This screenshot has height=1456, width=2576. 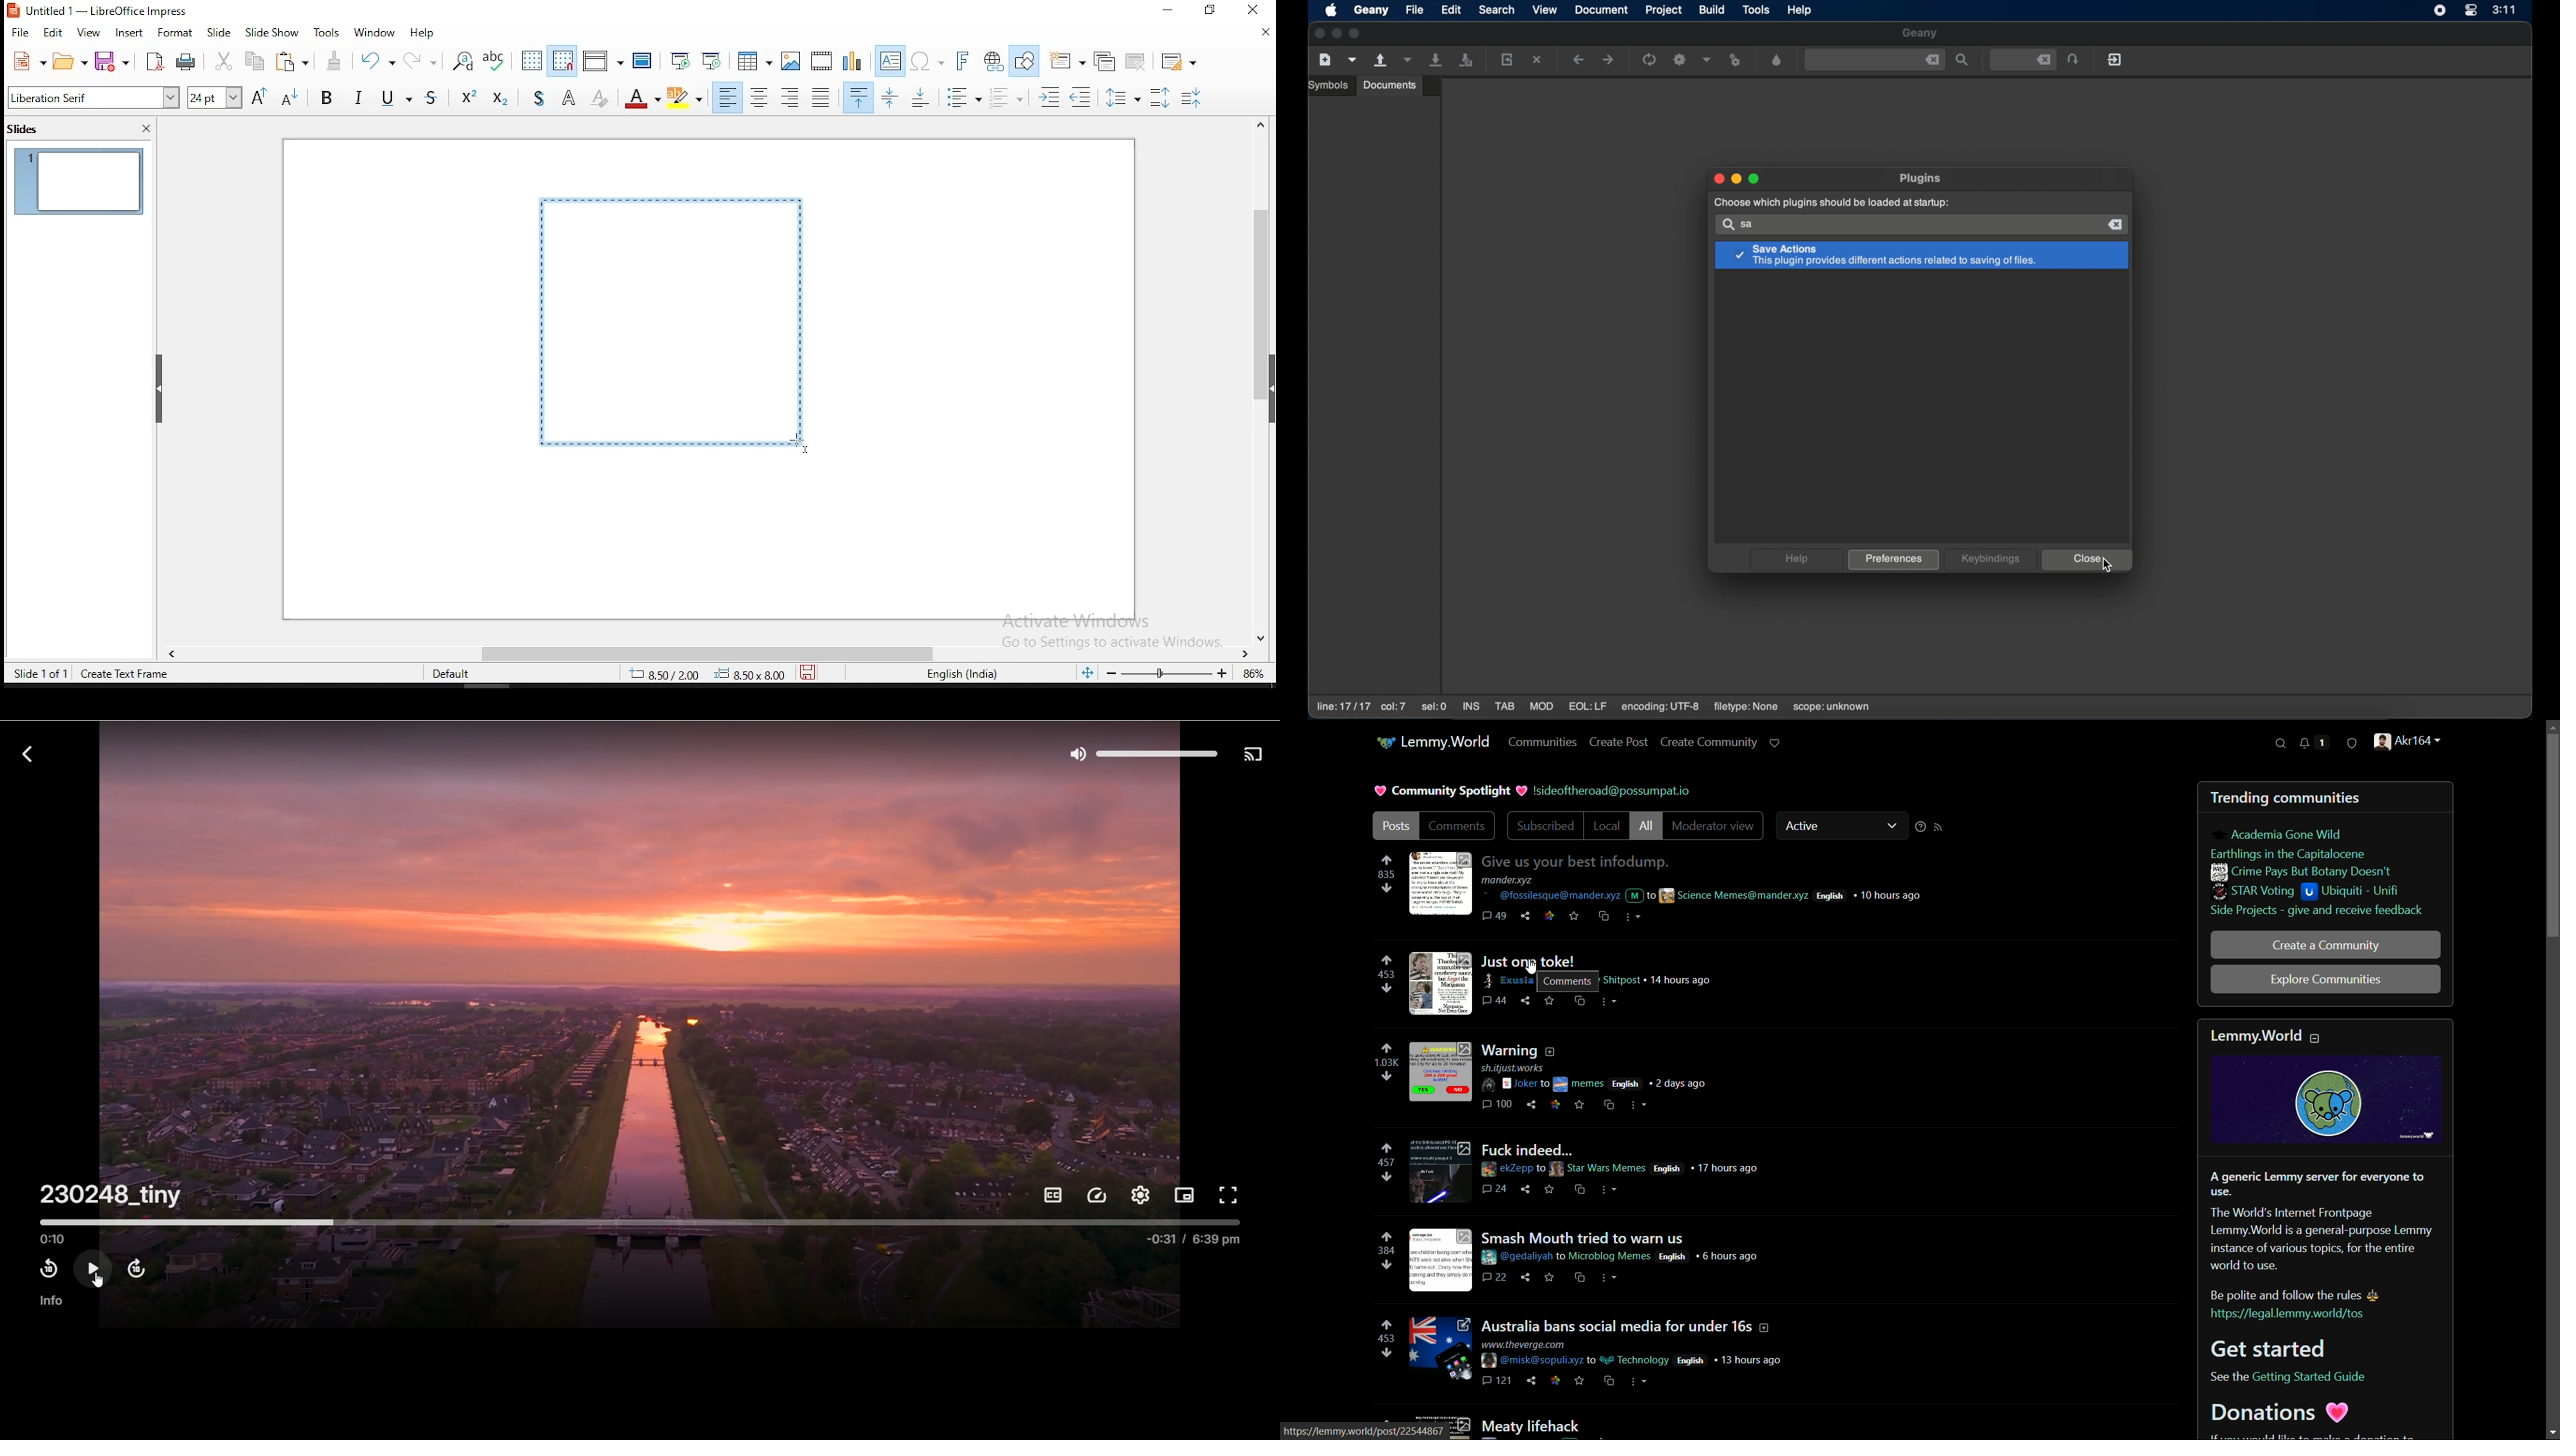 I want to click on thumbnail, so click(x=1439, y=884).